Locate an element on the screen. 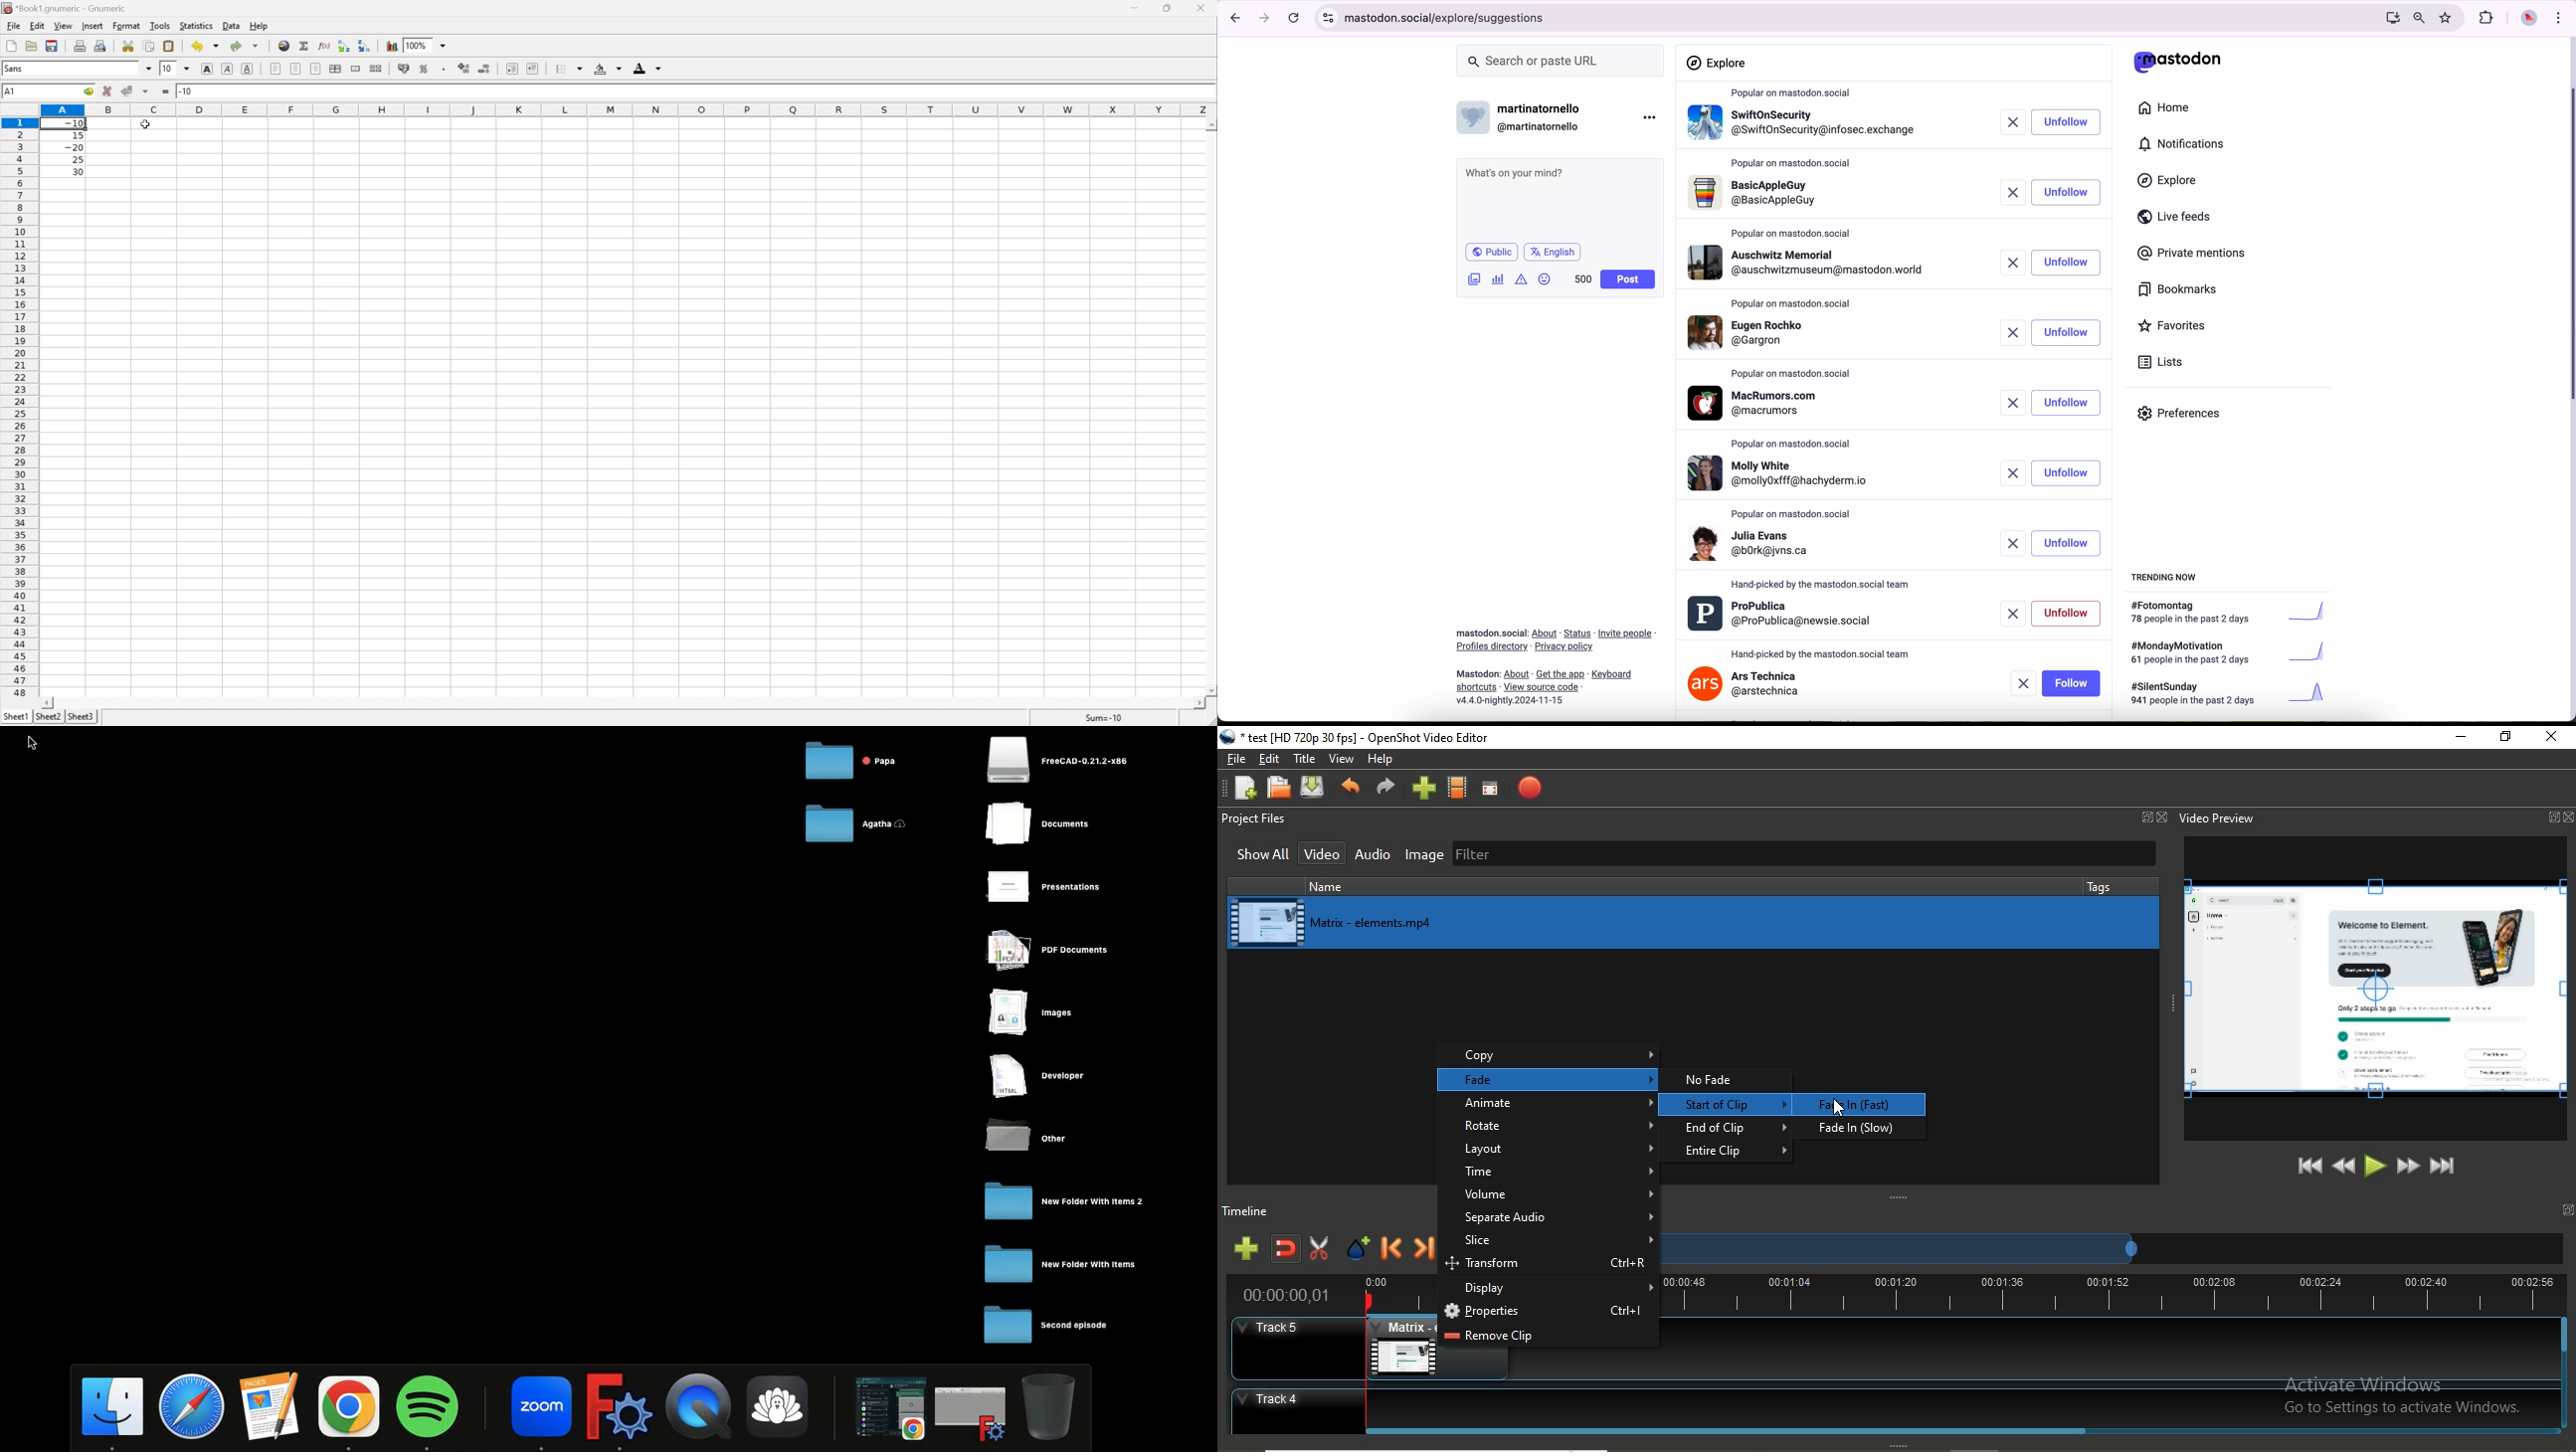 The width and height of the screenshot is (2576, 1456). Spotify is located at coordinates (428, 1410).